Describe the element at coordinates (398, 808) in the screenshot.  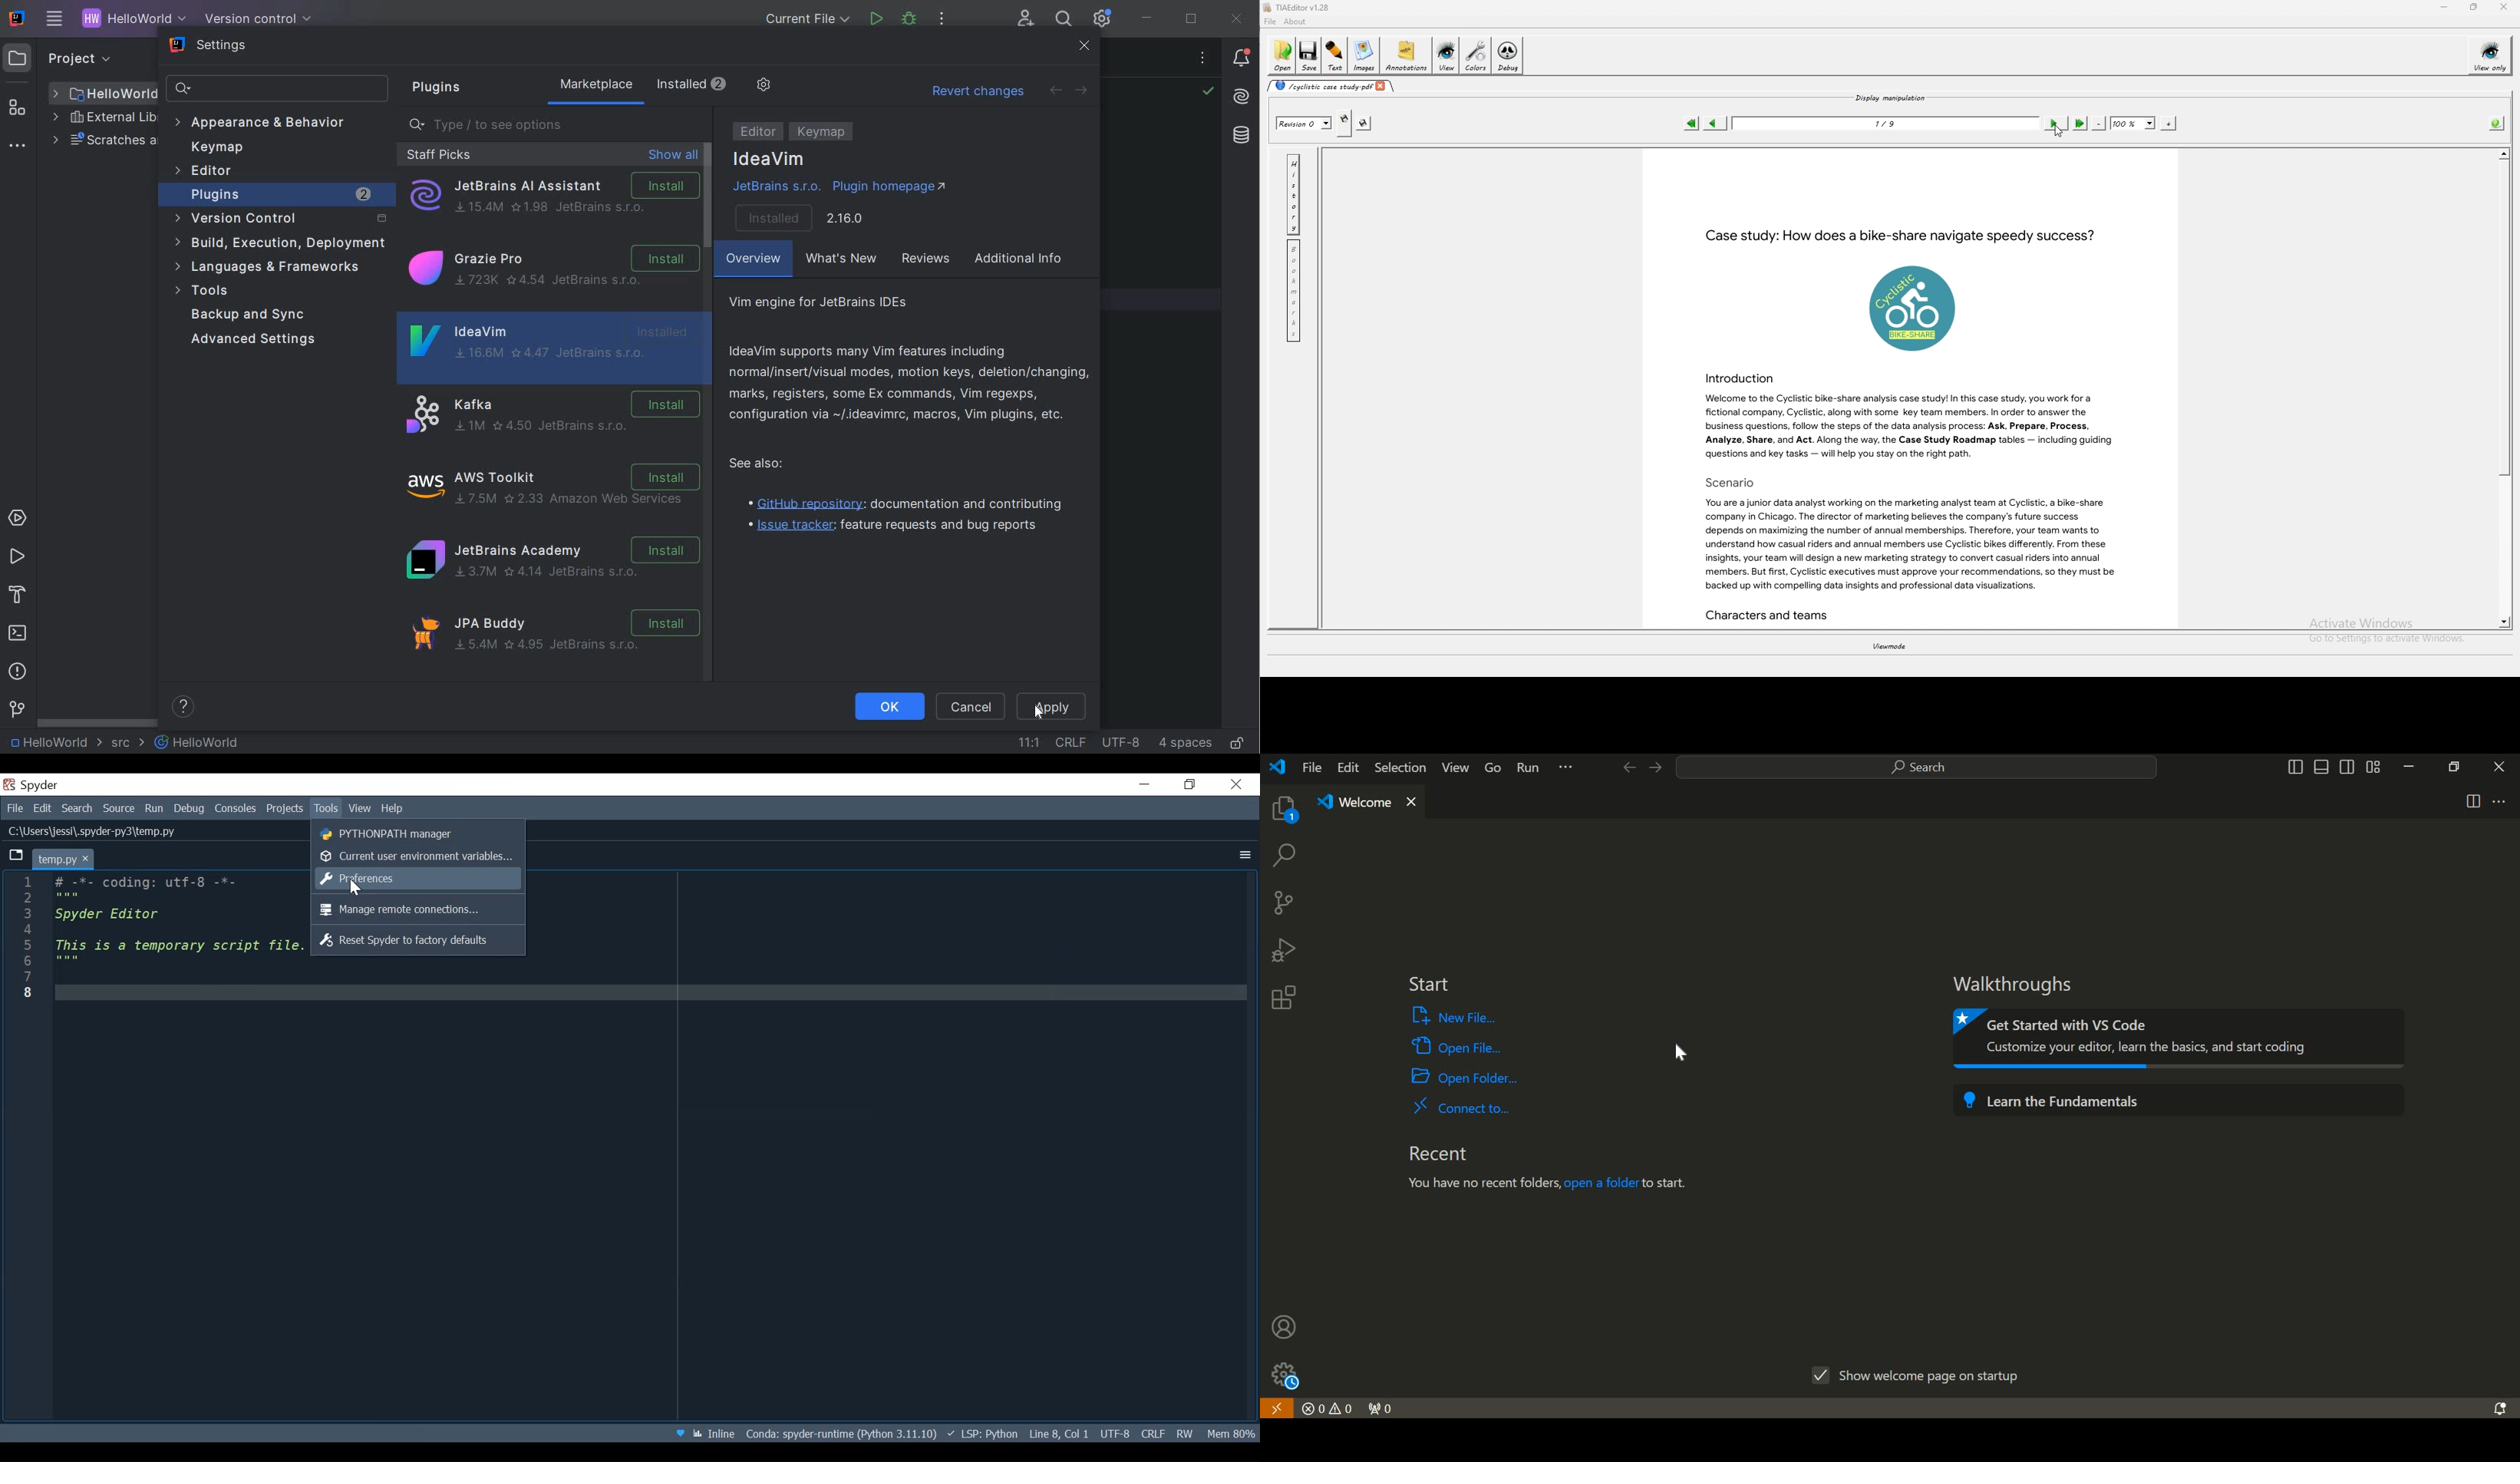
I see `Help` at that location.